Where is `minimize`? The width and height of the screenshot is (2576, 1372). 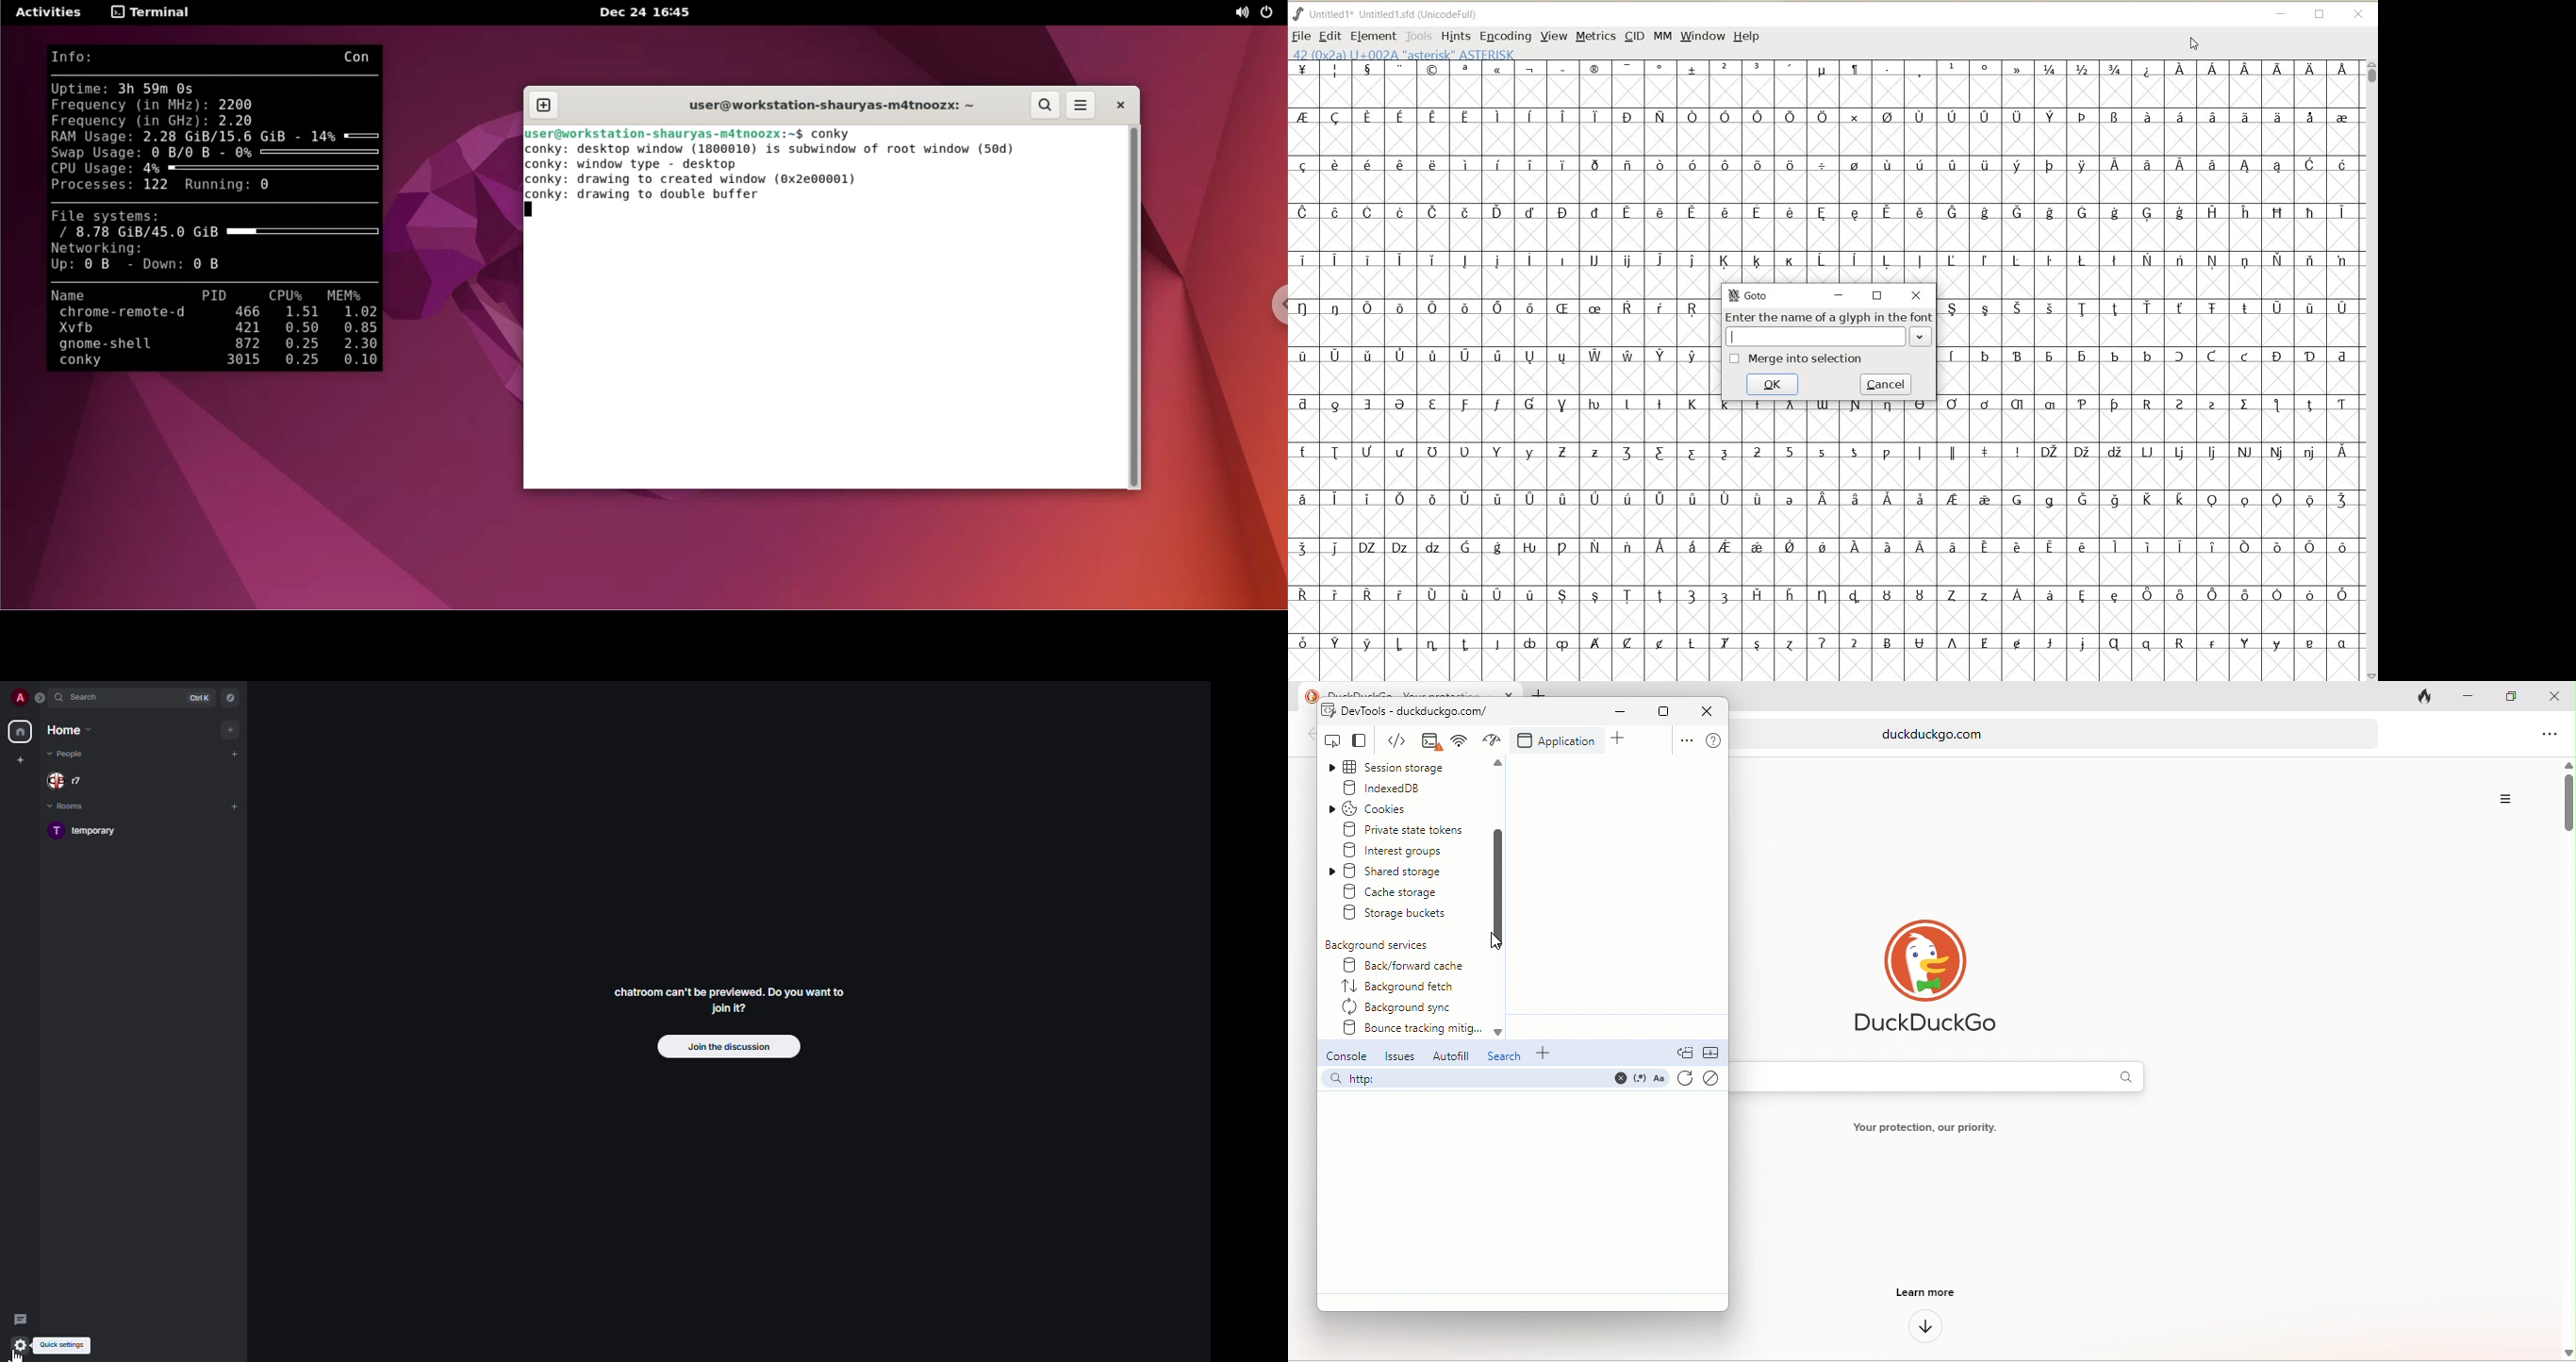
minimize is located at coordinates (1838, 295).